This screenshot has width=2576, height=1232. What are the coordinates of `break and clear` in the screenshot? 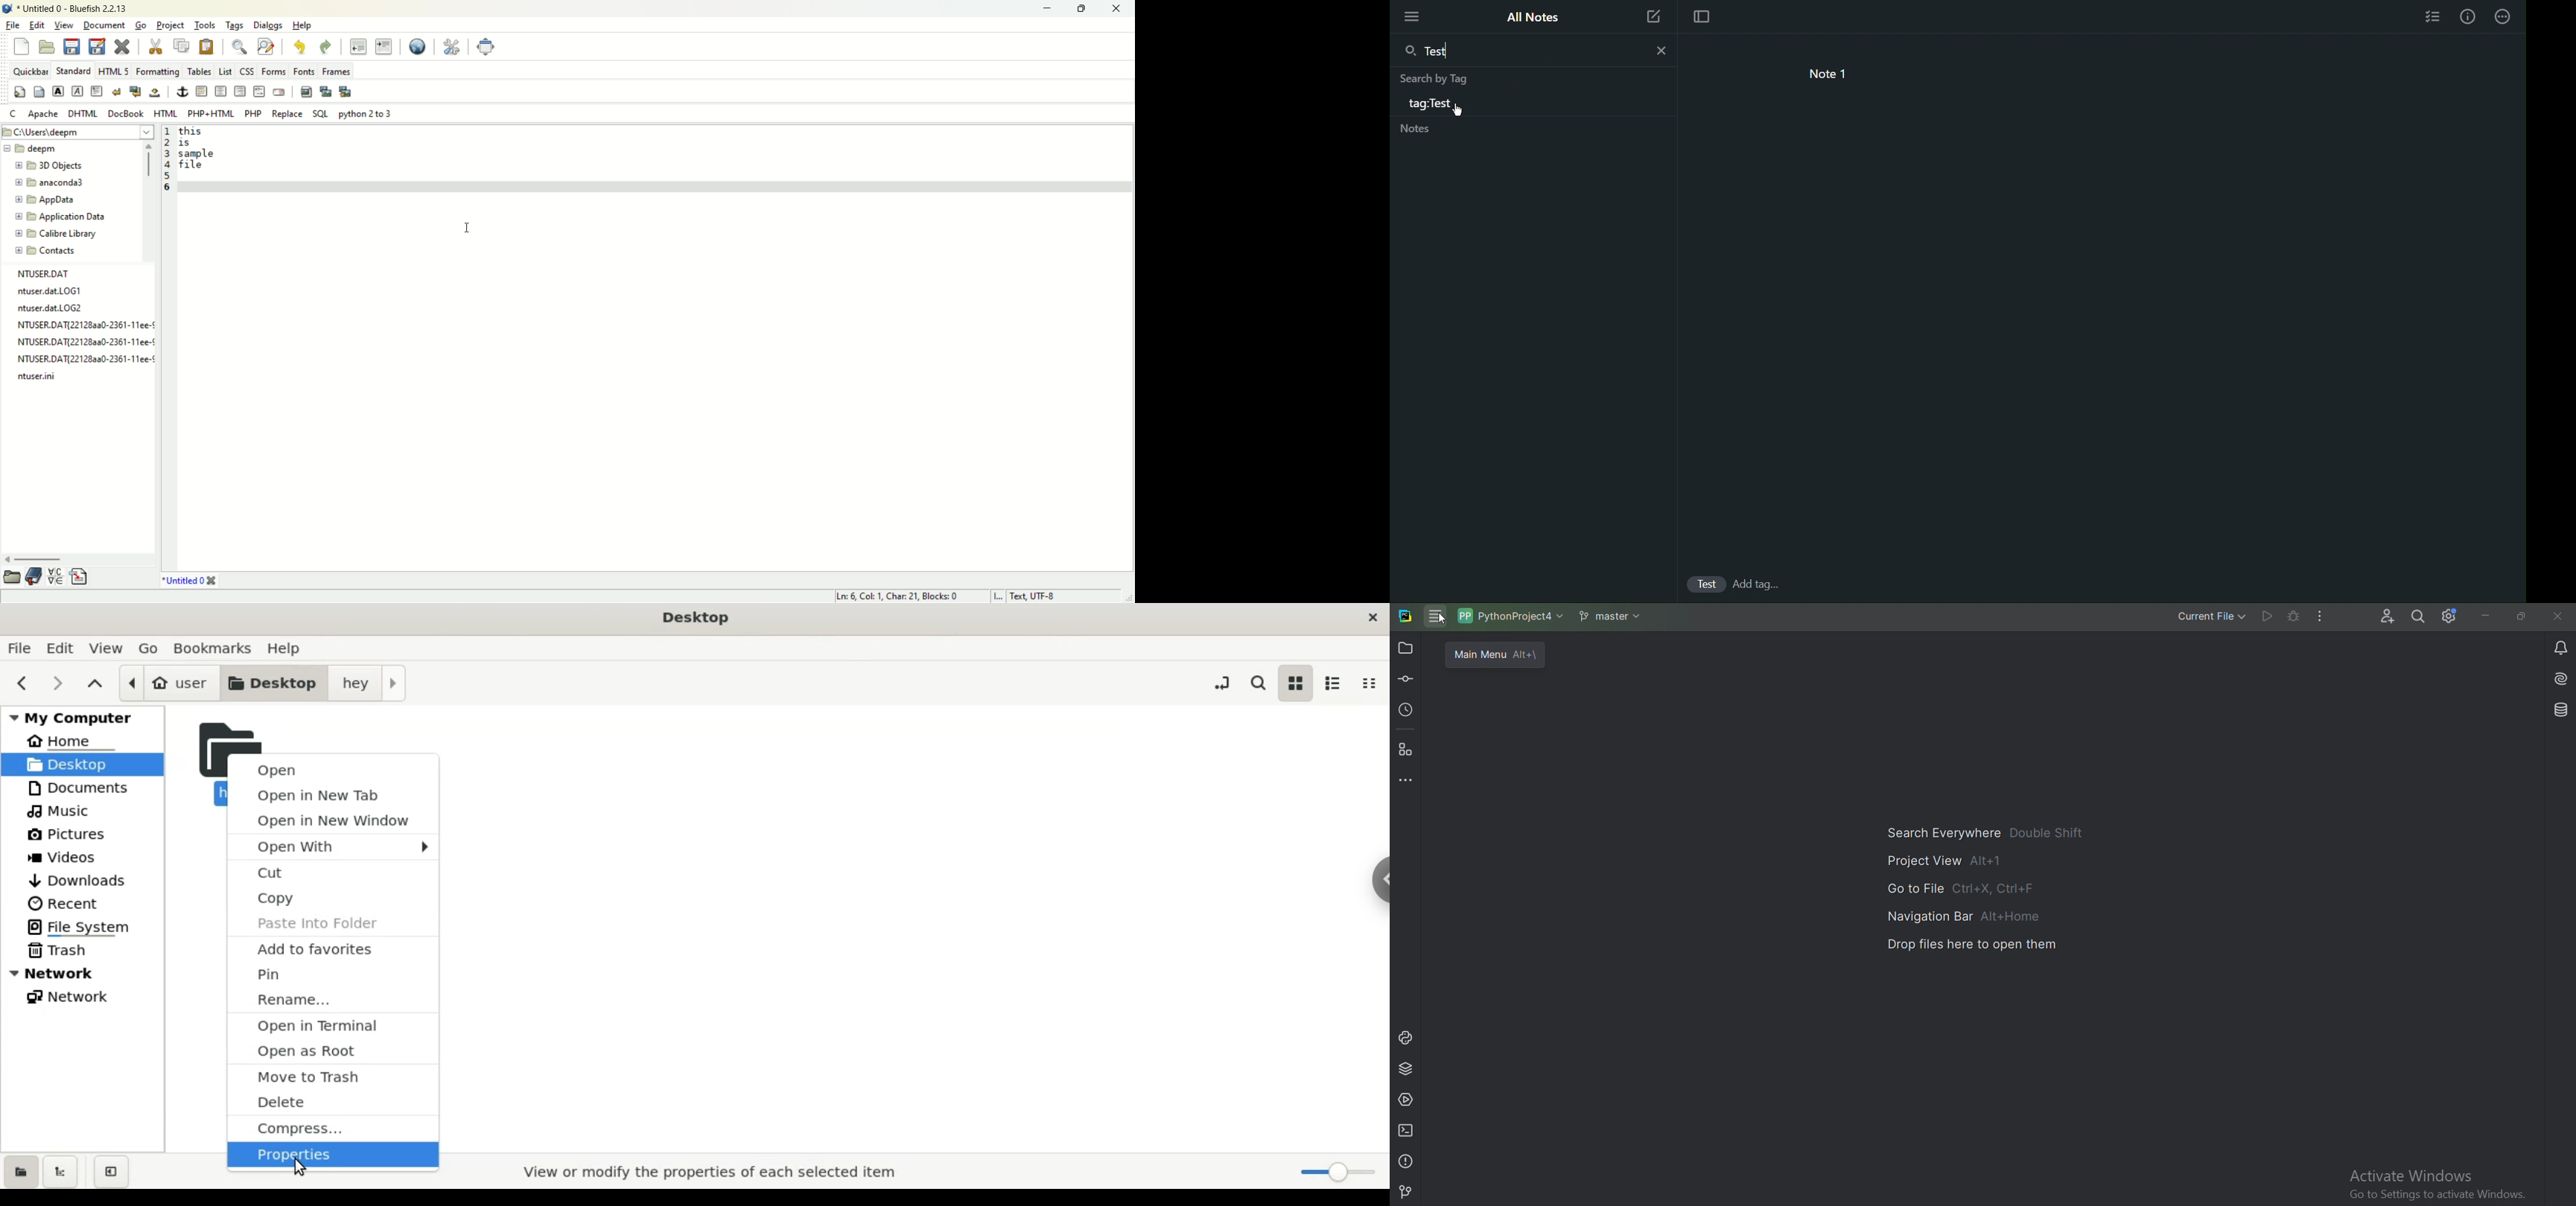 It's located at (136, 90).